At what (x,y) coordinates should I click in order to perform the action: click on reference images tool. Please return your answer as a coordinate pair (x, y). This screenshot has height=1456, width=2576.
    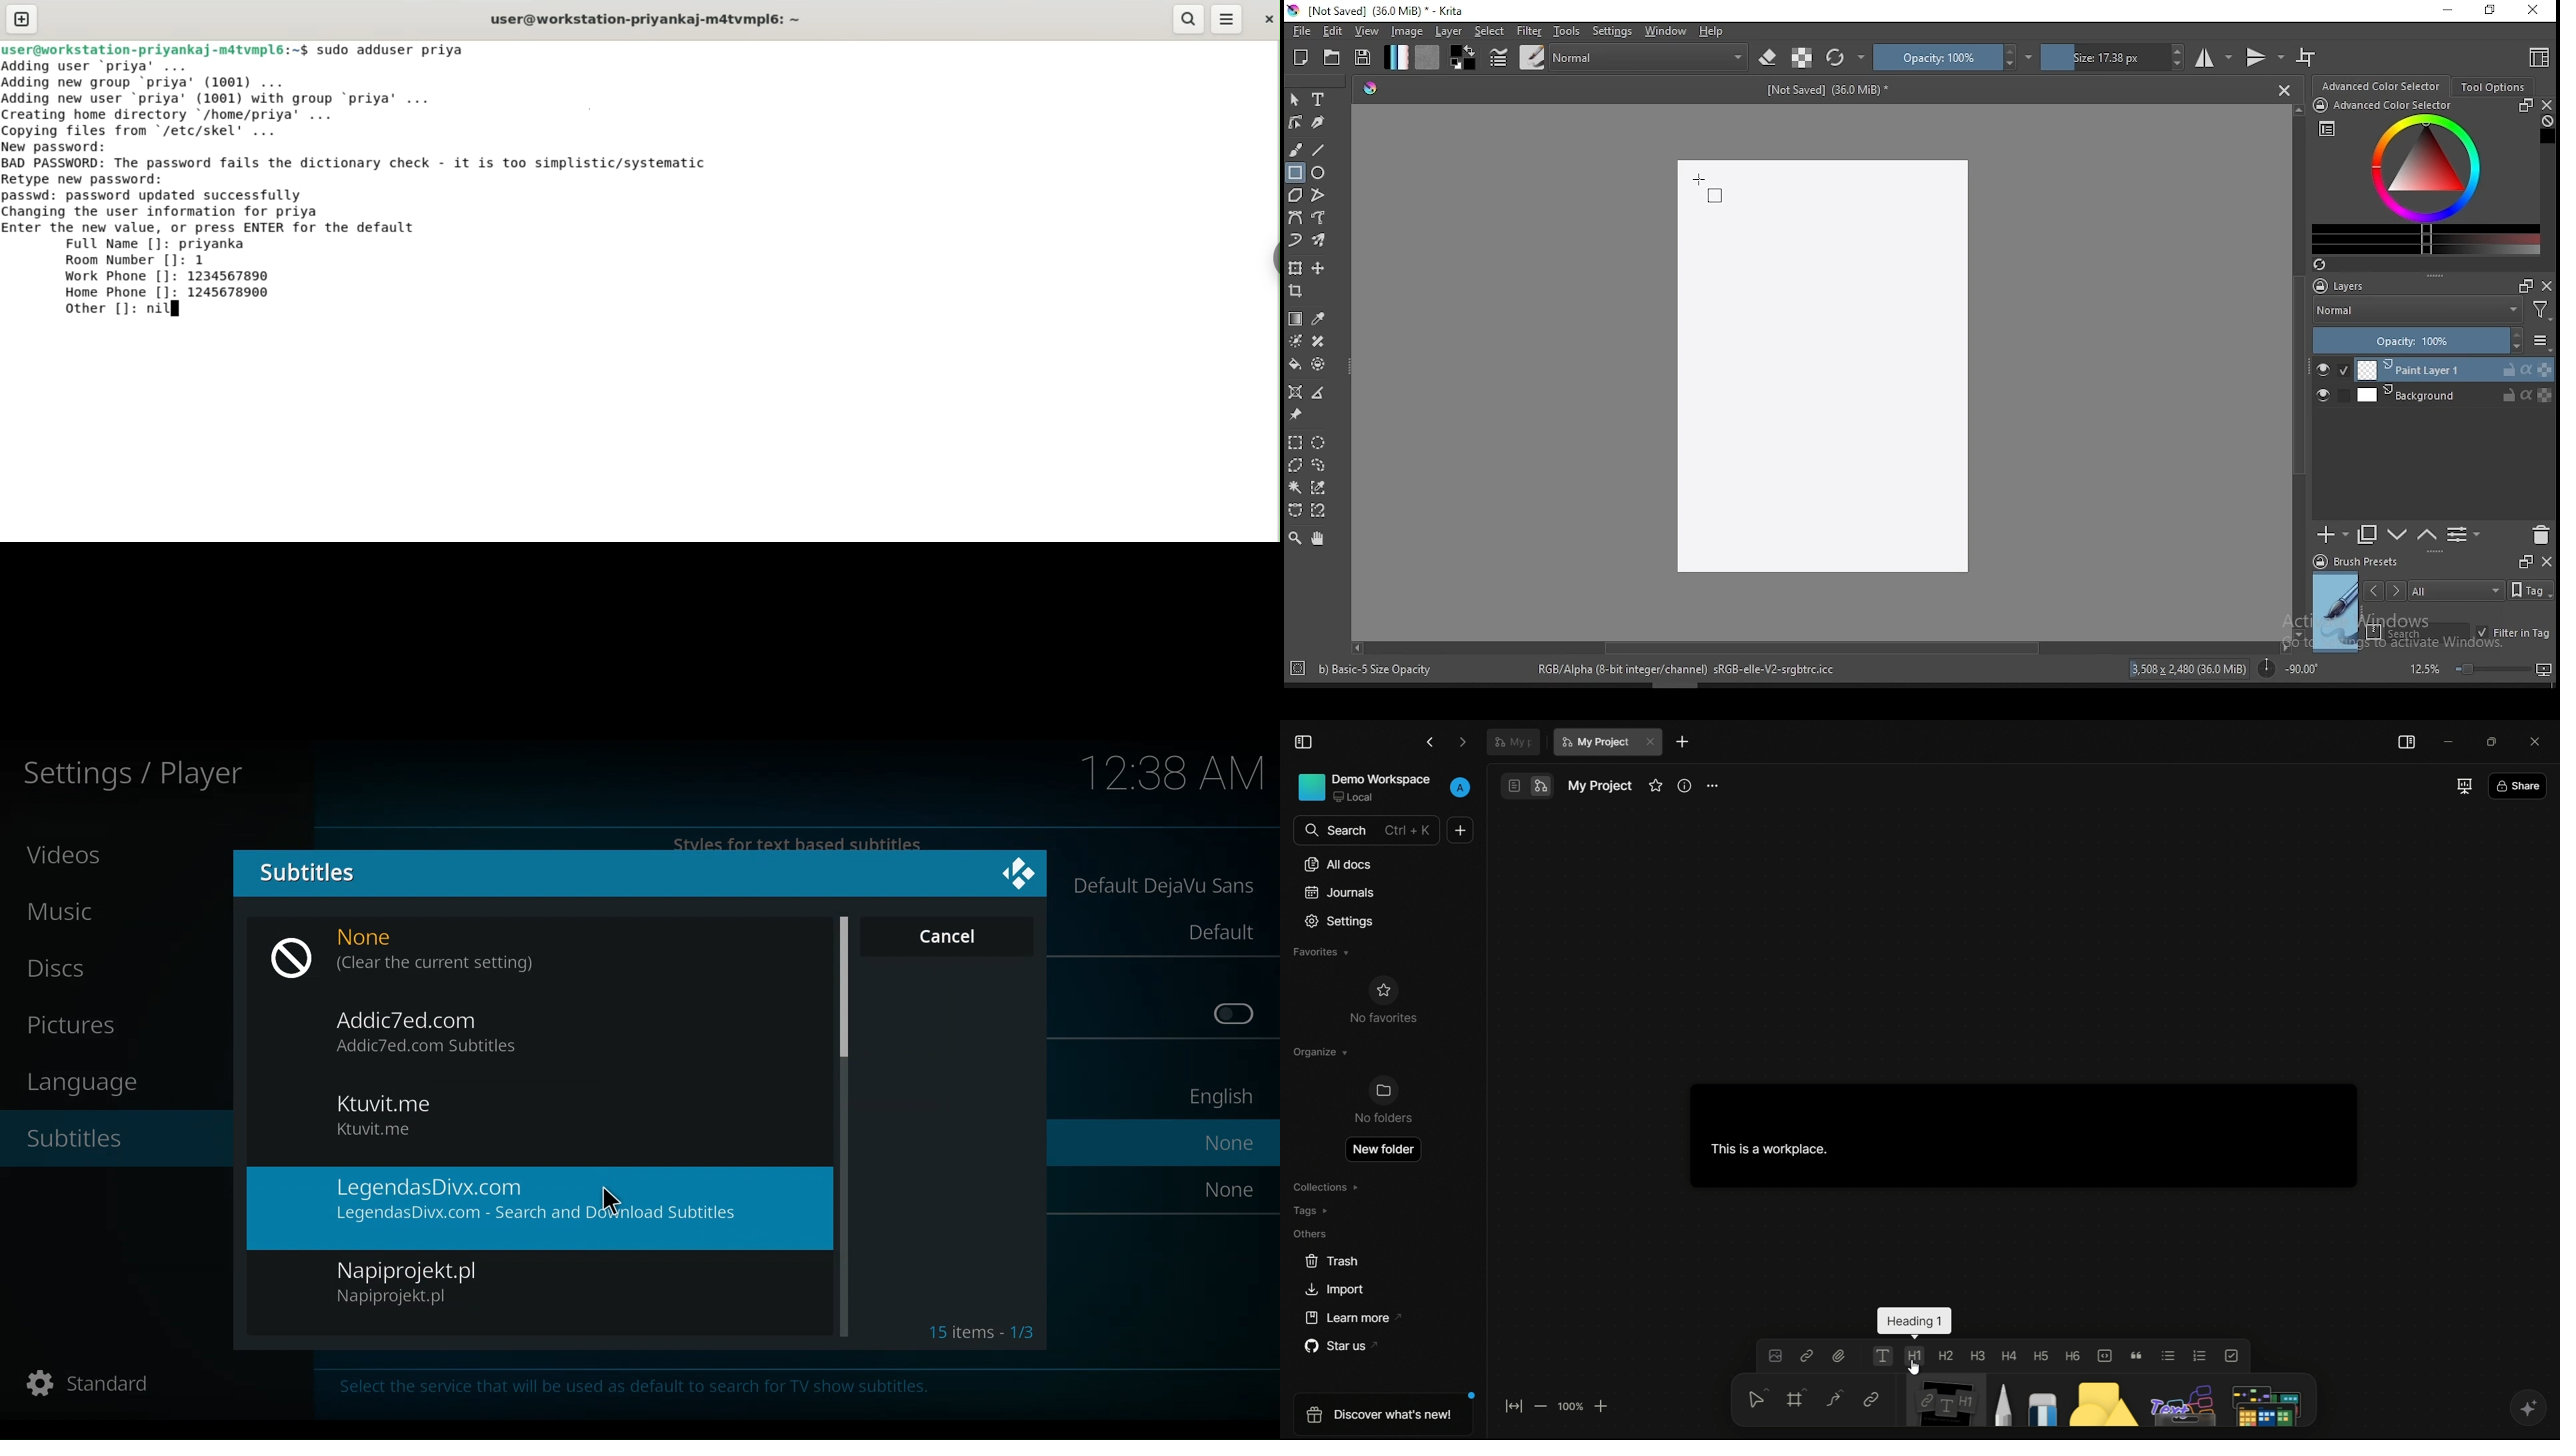
    Looking at the image, I should click on (1294, 415).